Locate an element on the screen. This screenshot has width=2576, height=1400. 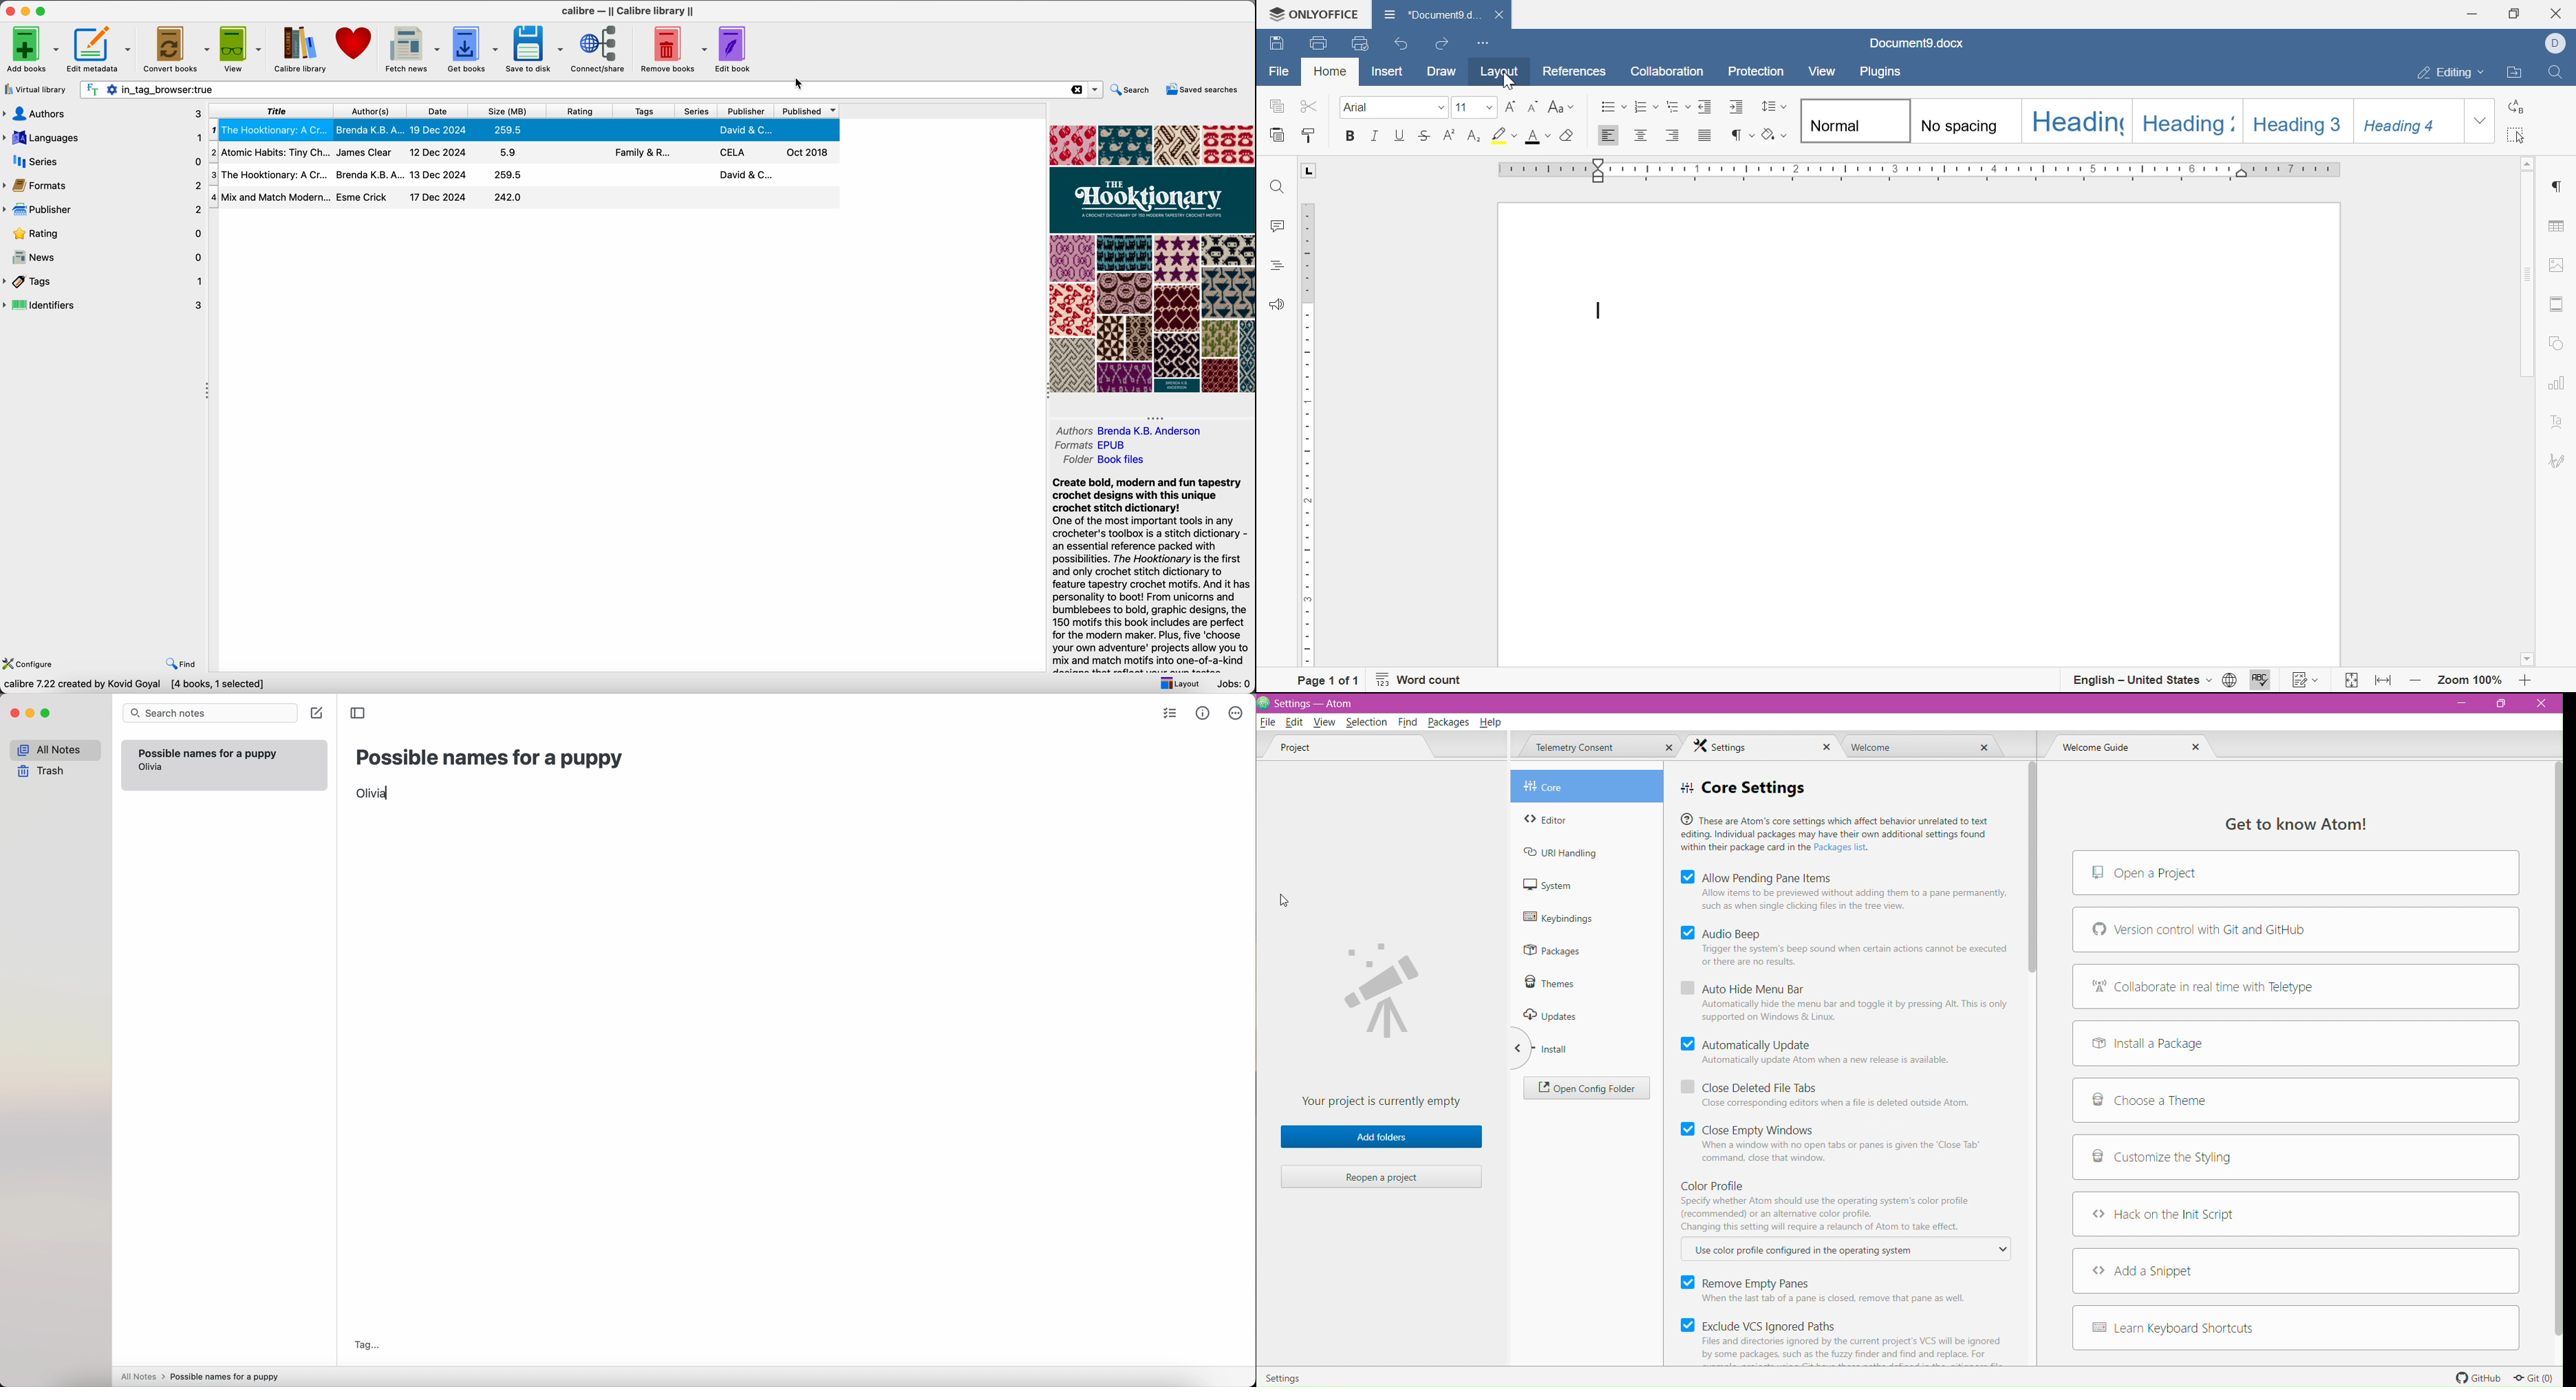
259.5 is located at coordinates (510, 130).